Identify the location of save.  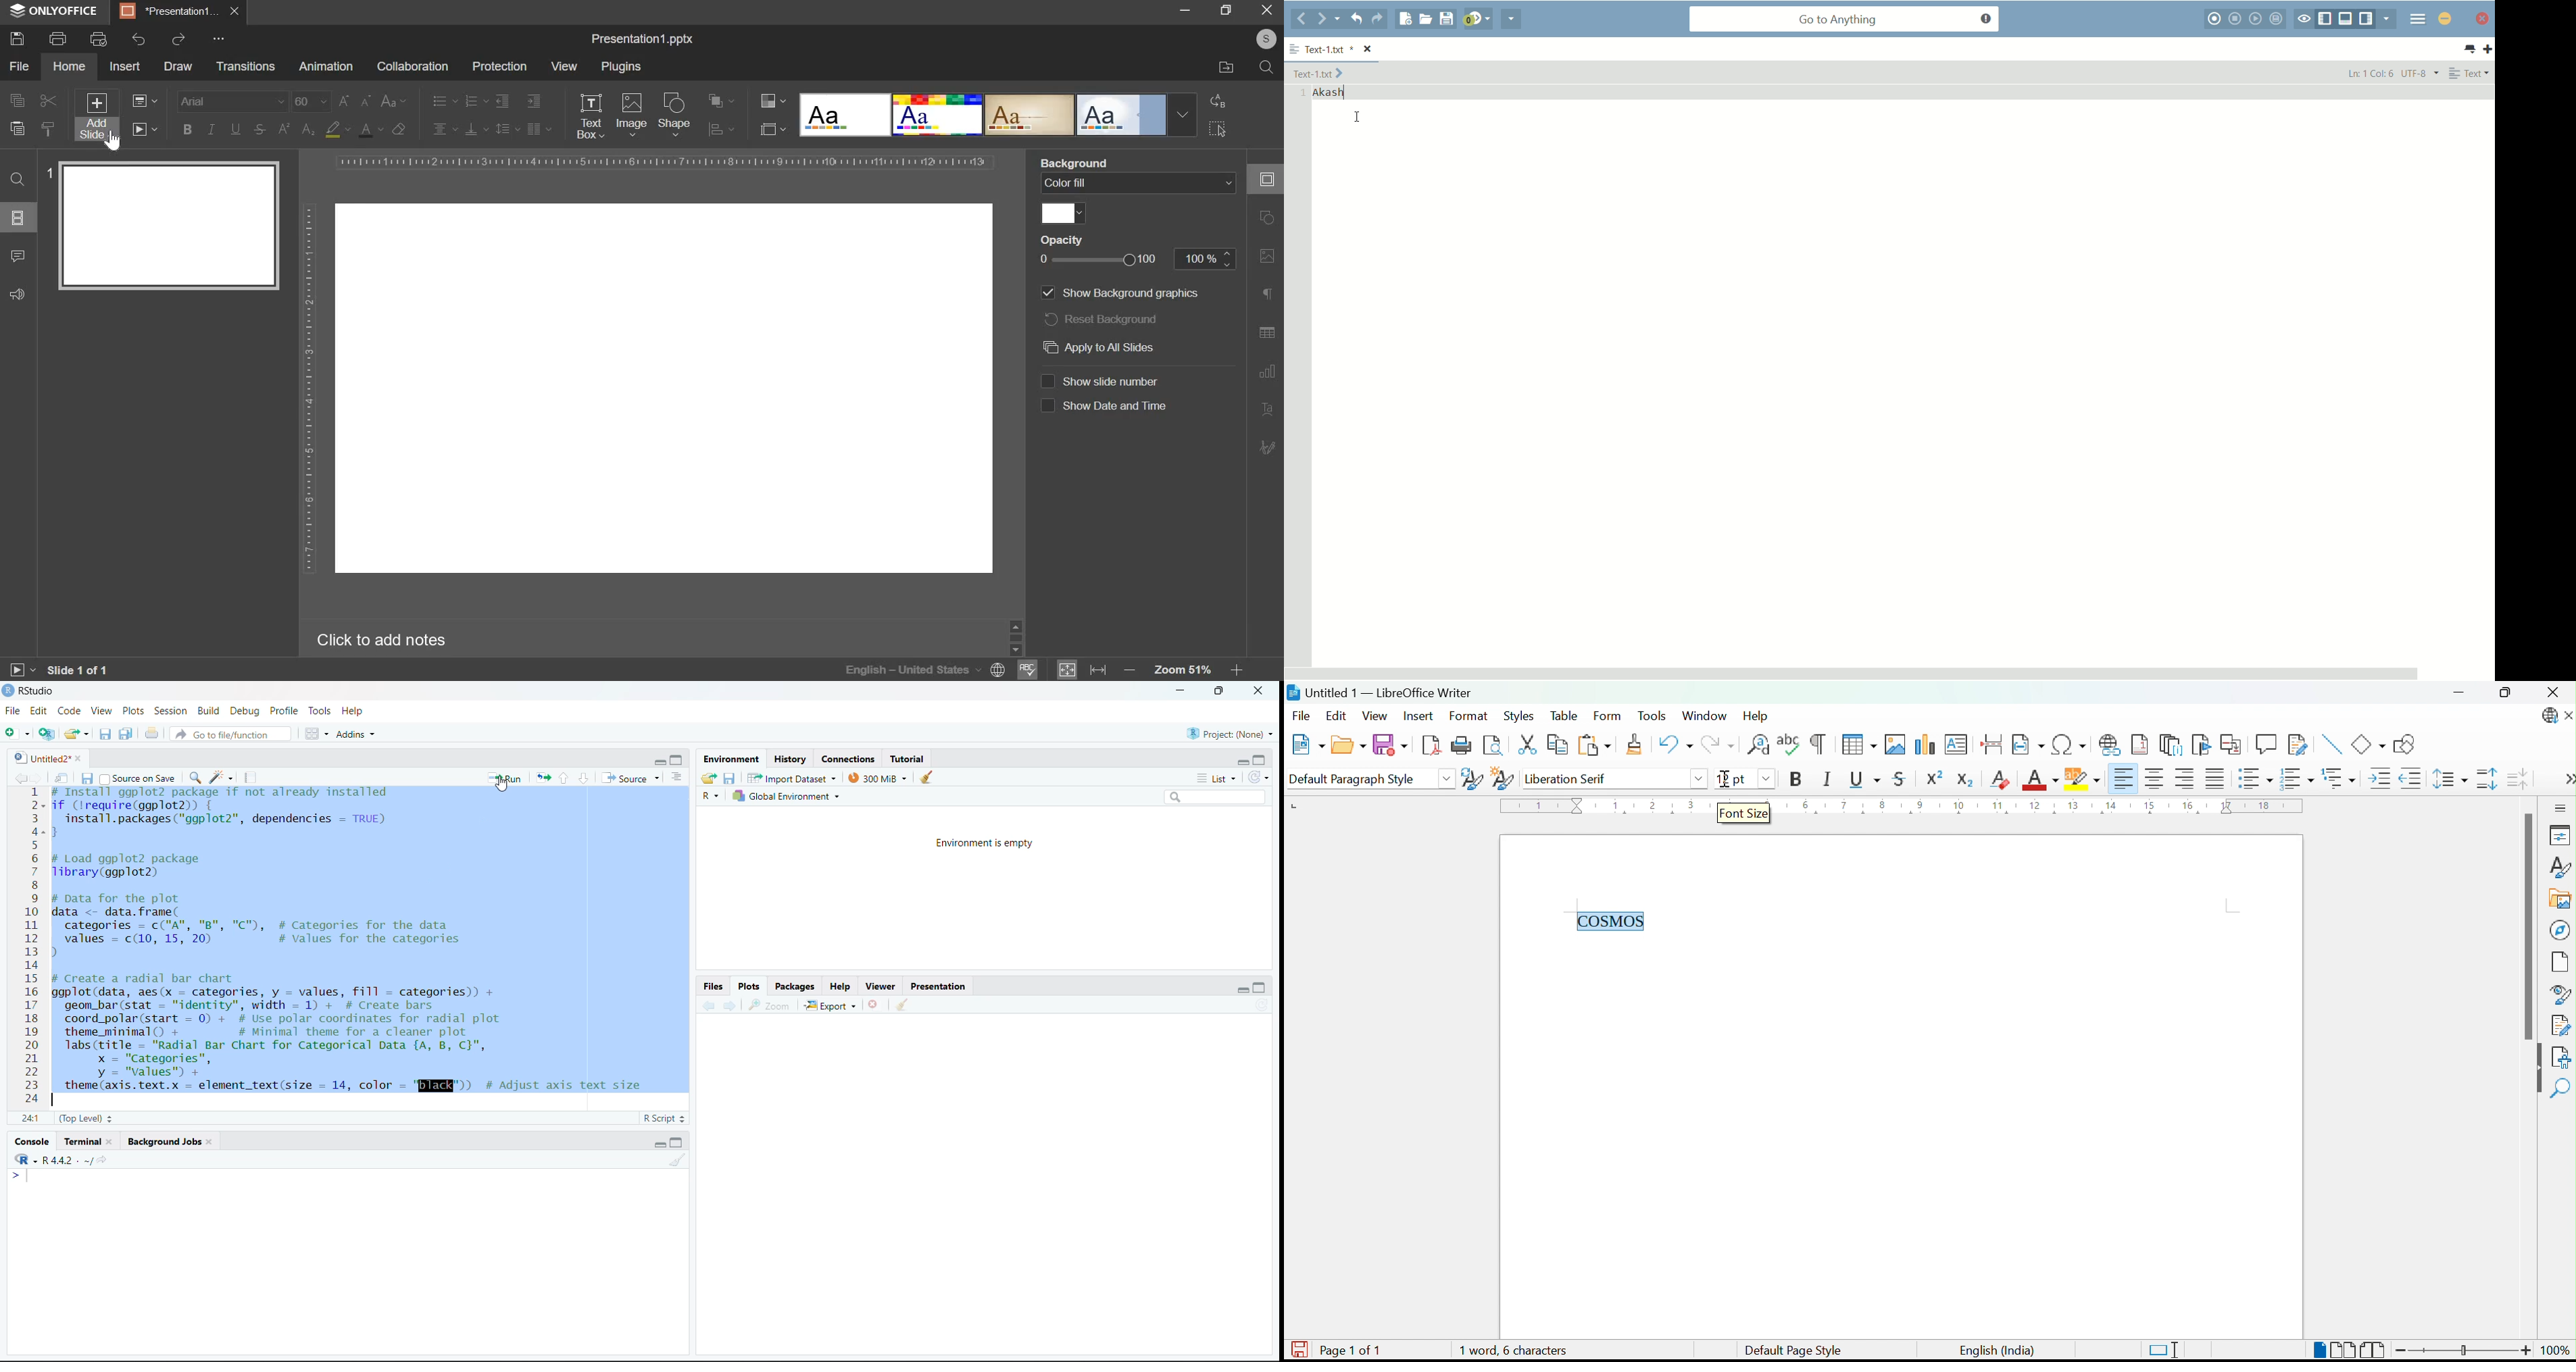
(730, 778).